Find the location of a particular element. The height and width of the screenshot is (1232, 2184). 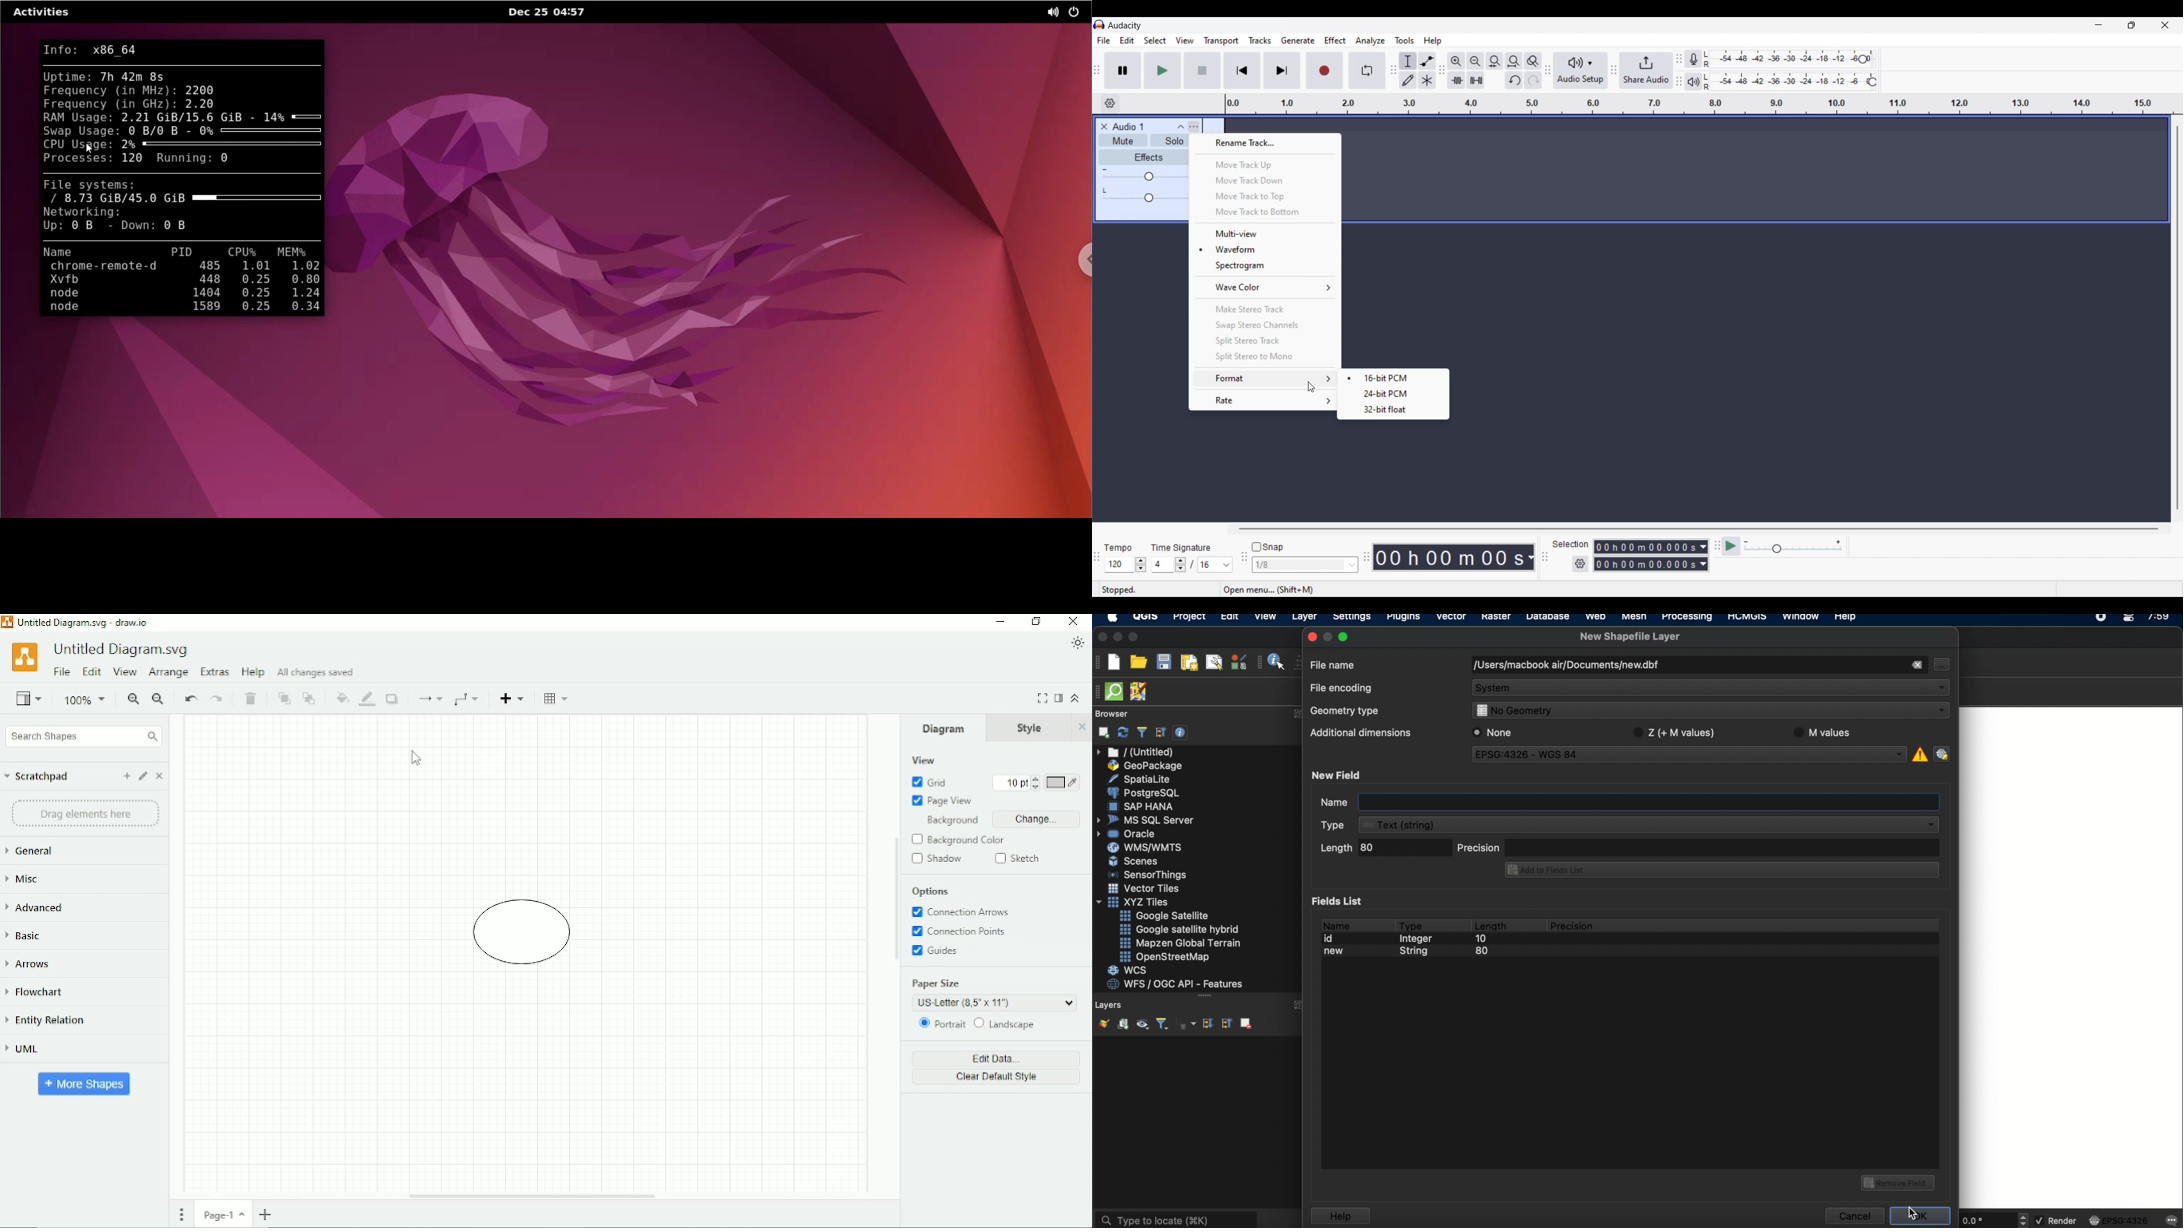

Guides is located at coordinates (936, 951).